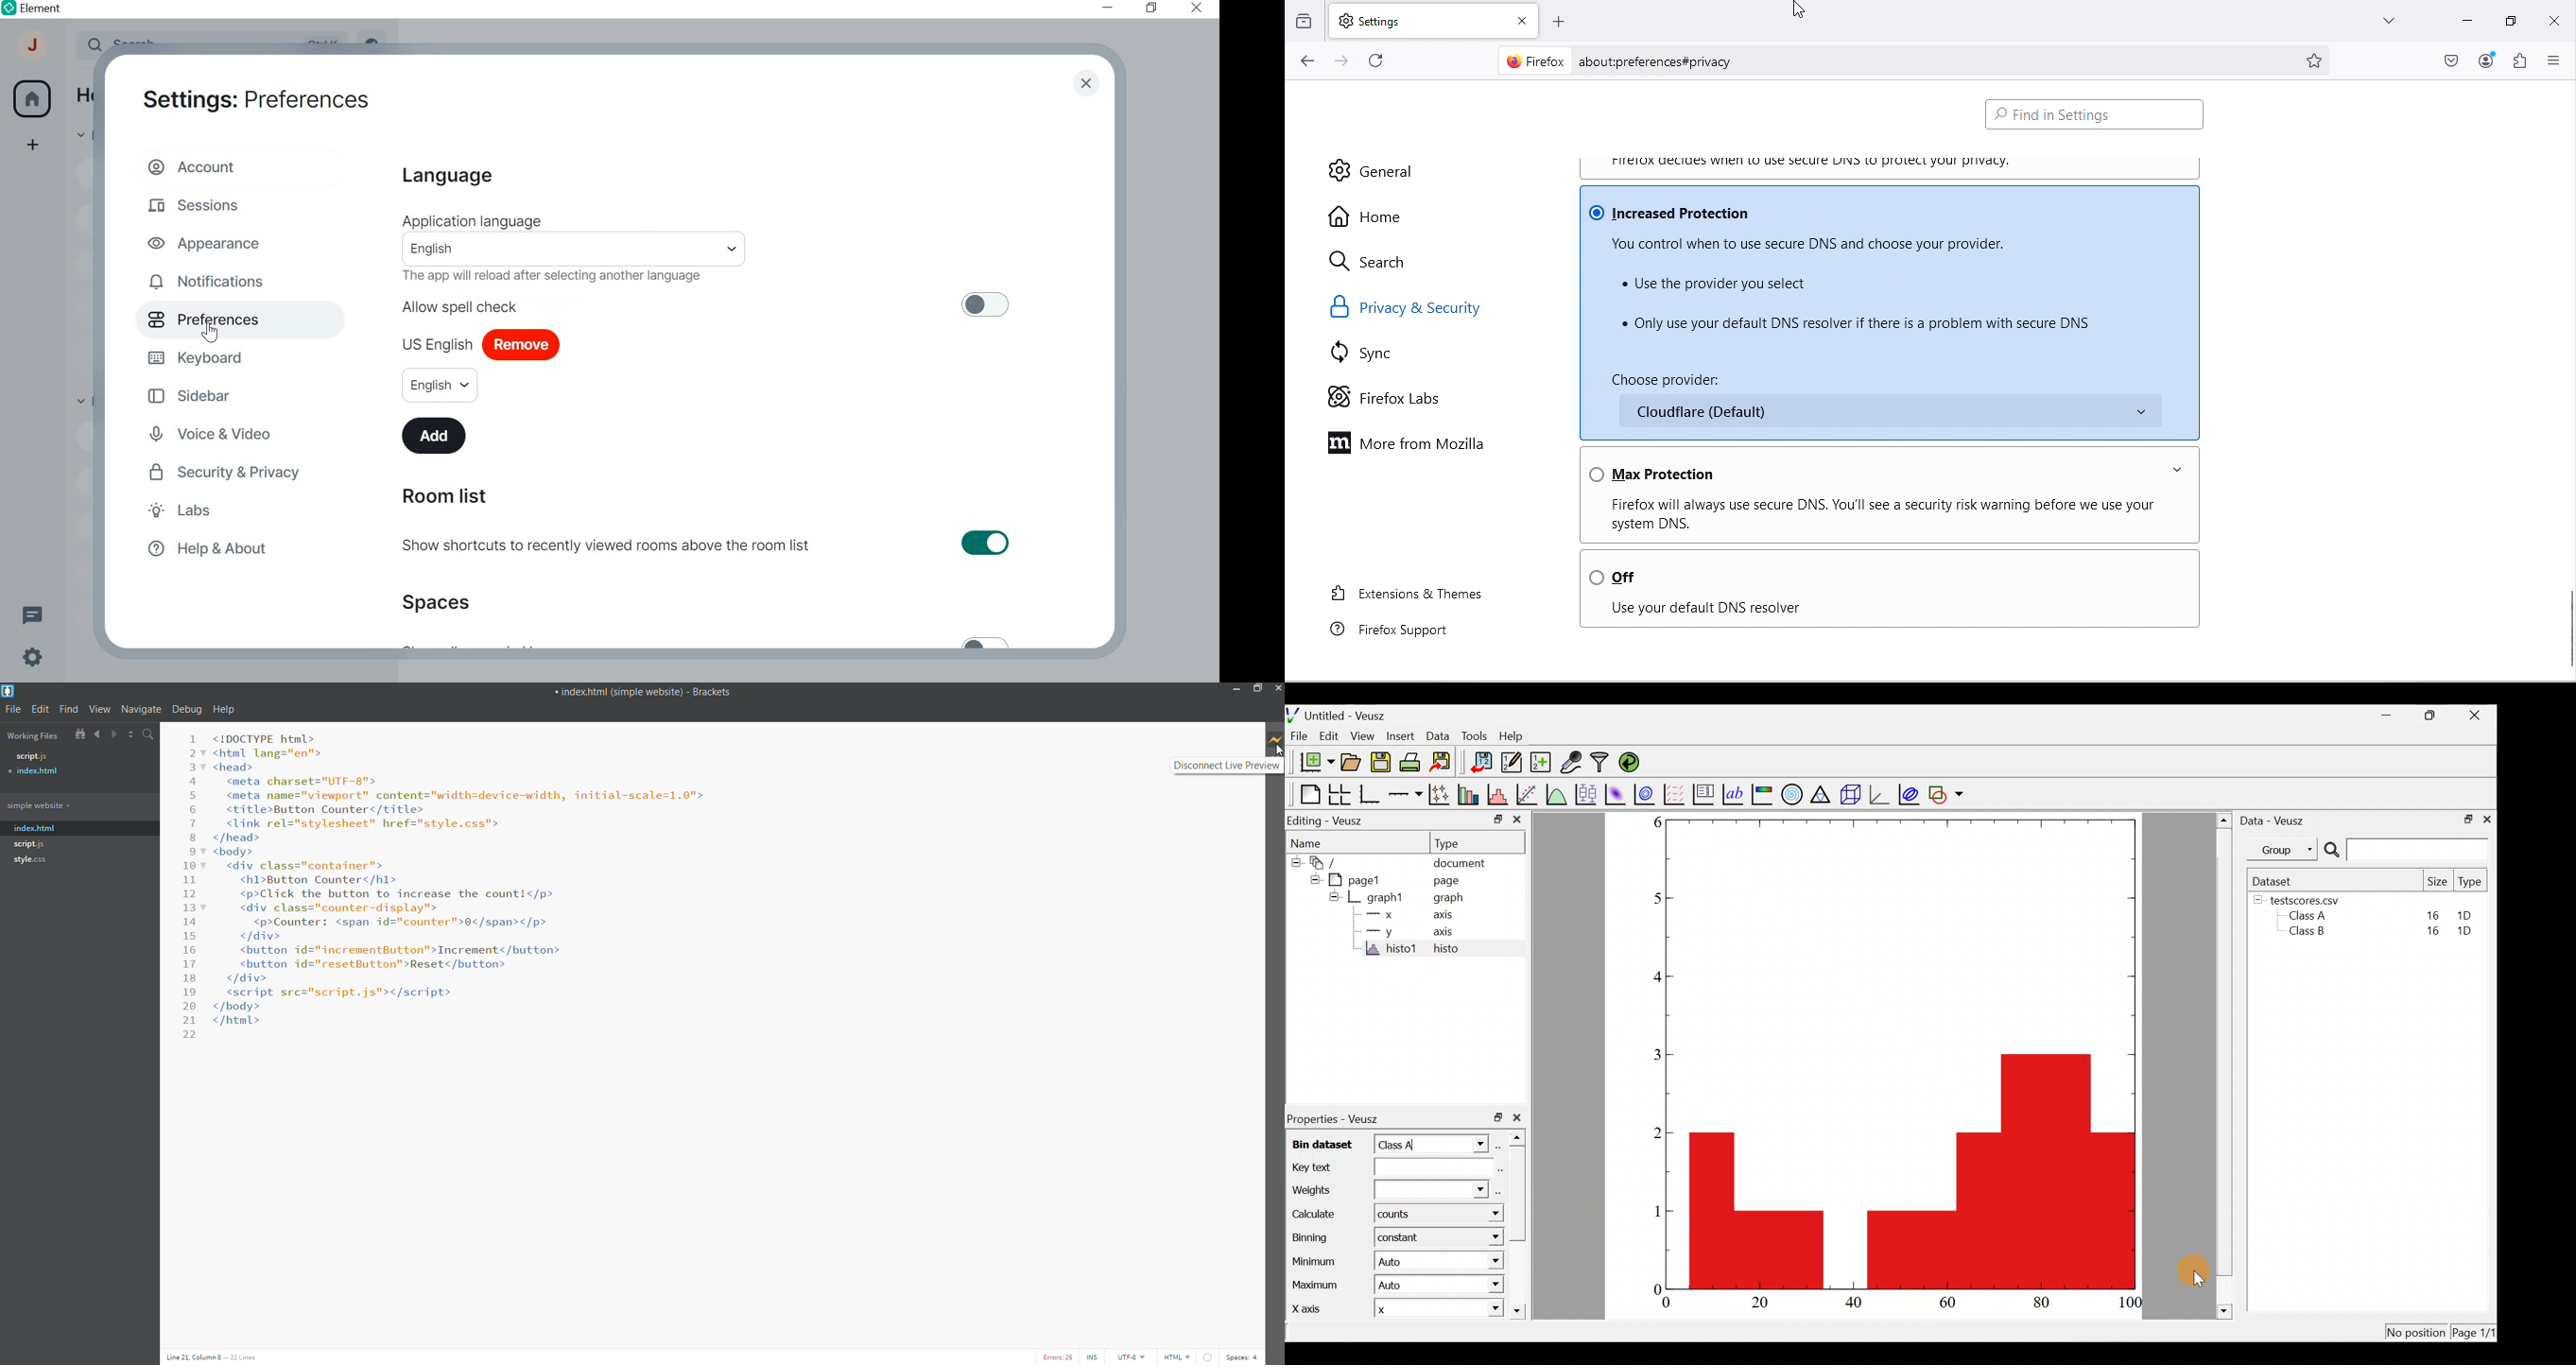  Describe the element at coordinates (255, 97) in the screenshot. I see `SETTINGS: PREFERENCES` at that location.